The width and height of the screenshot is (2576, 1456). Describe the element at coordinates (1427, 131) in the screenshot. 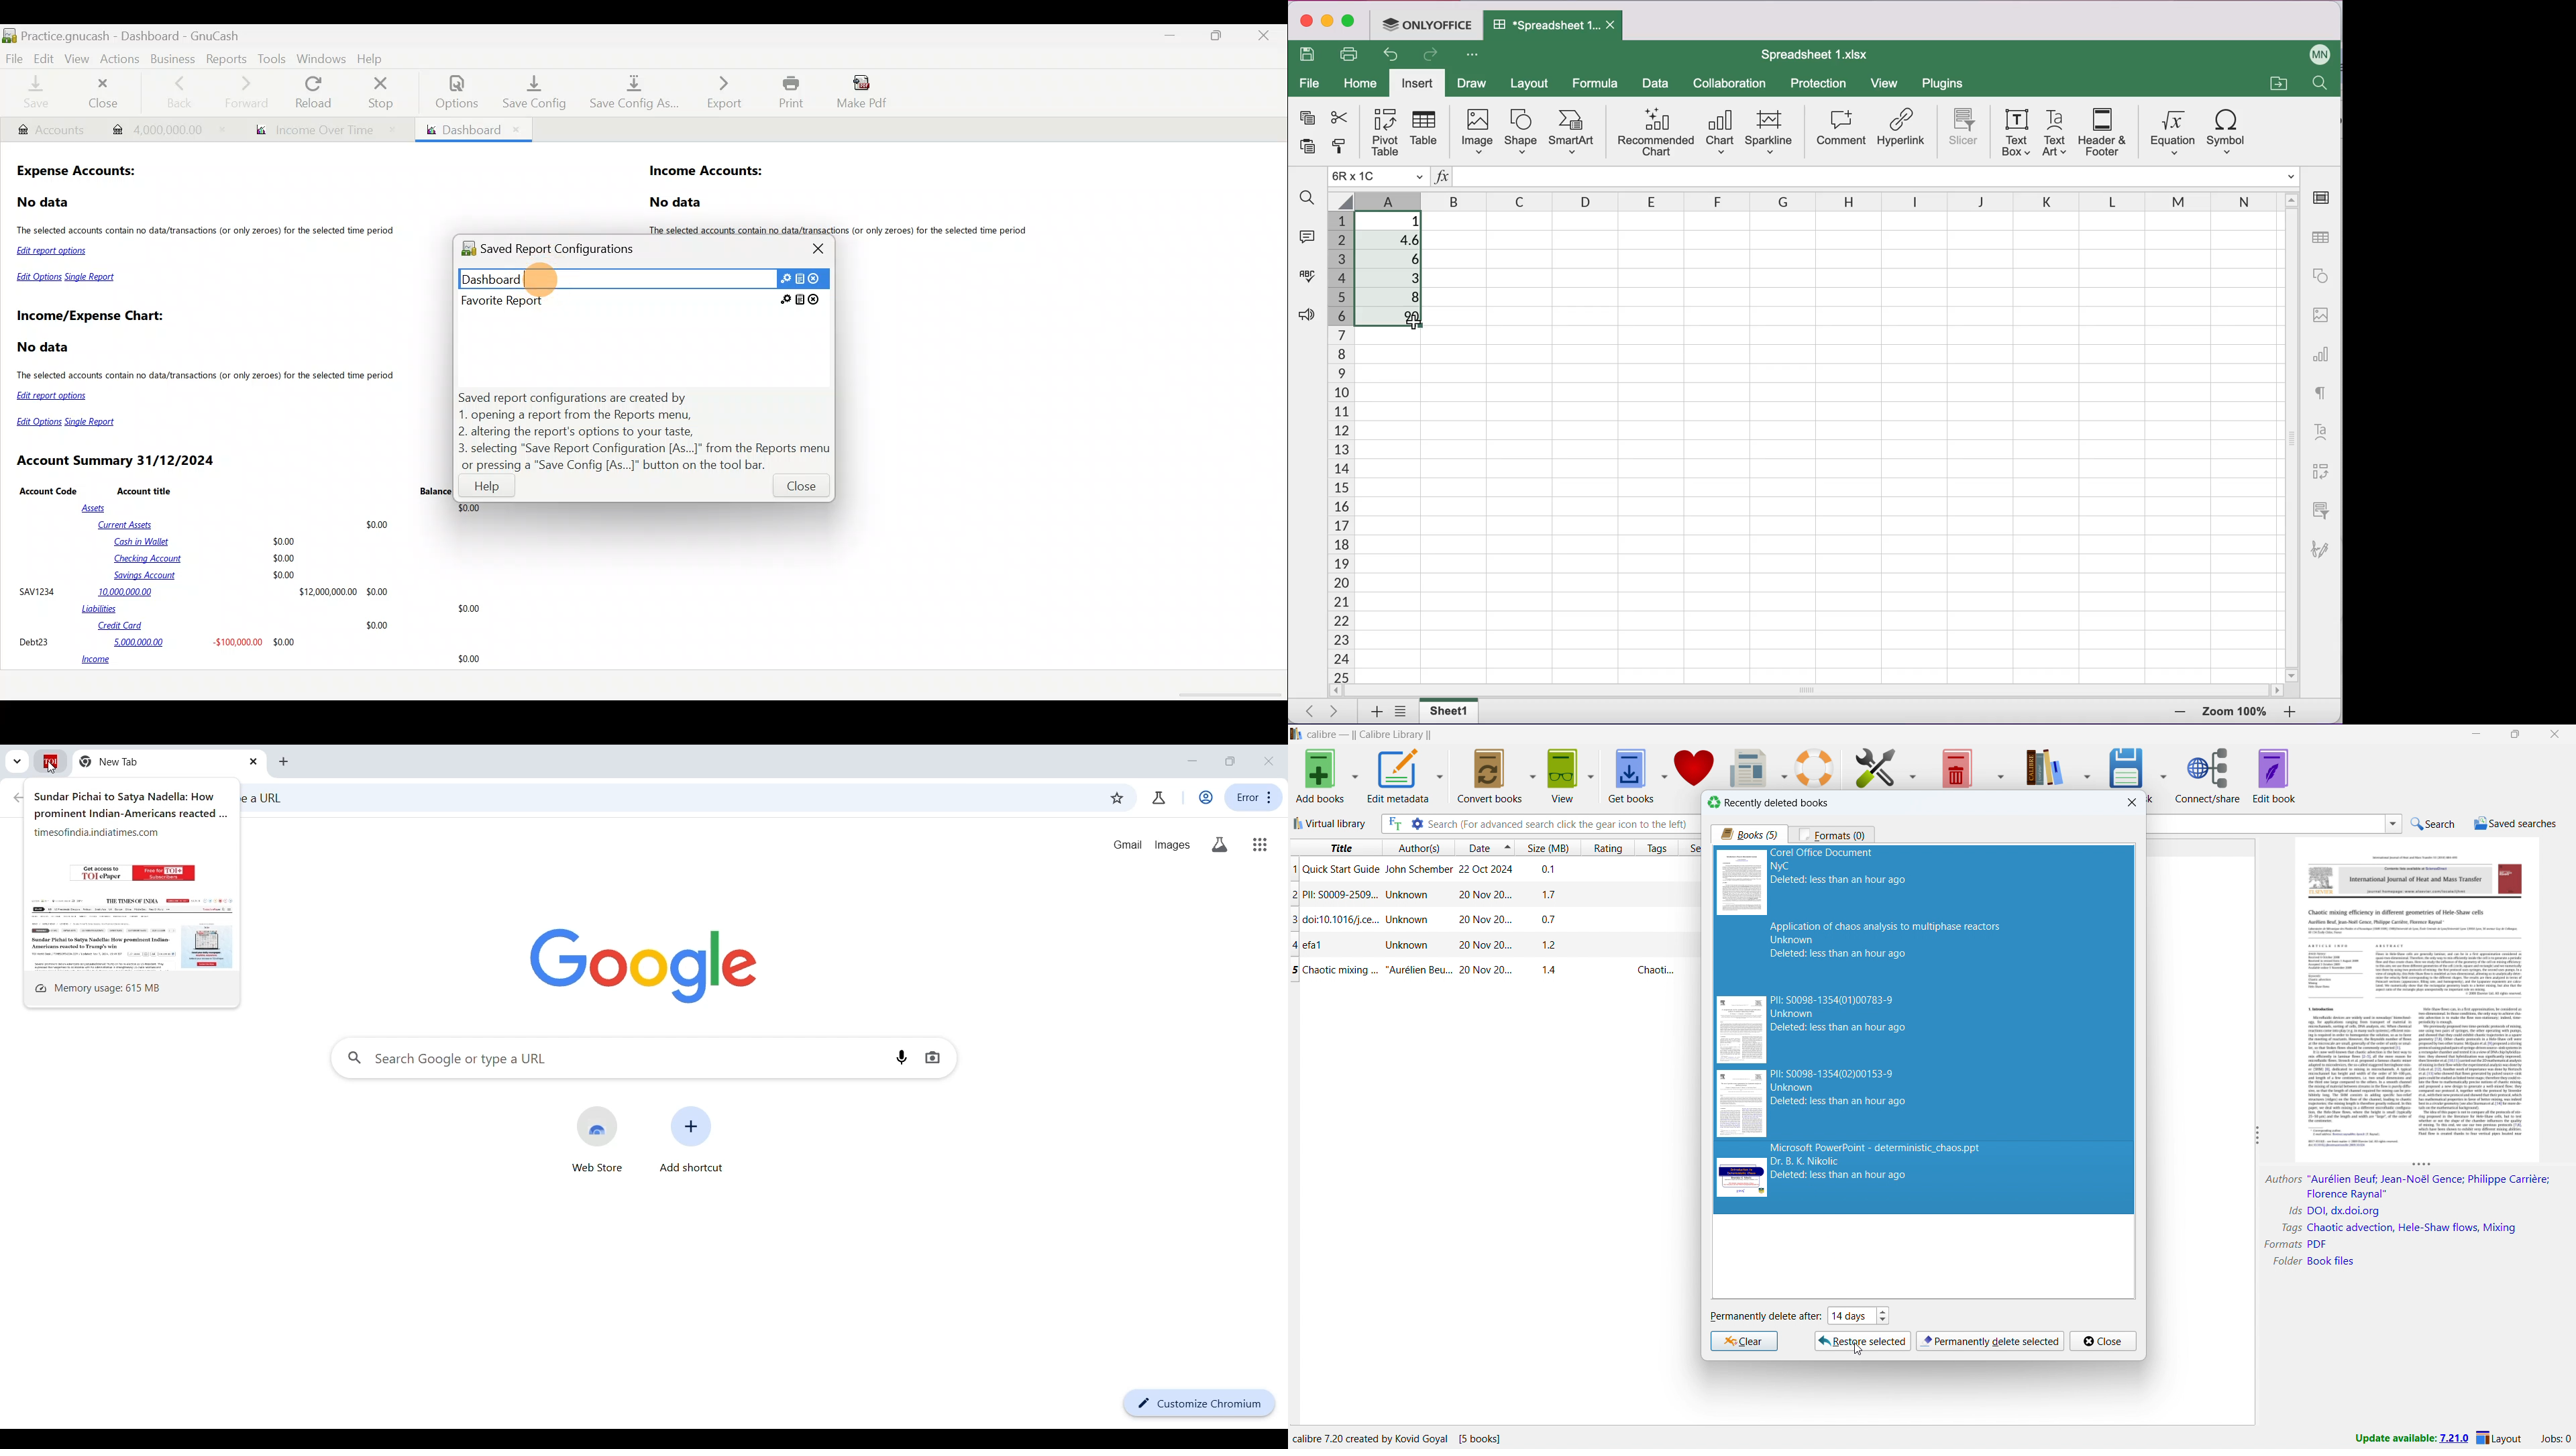

I see `table` at that location.